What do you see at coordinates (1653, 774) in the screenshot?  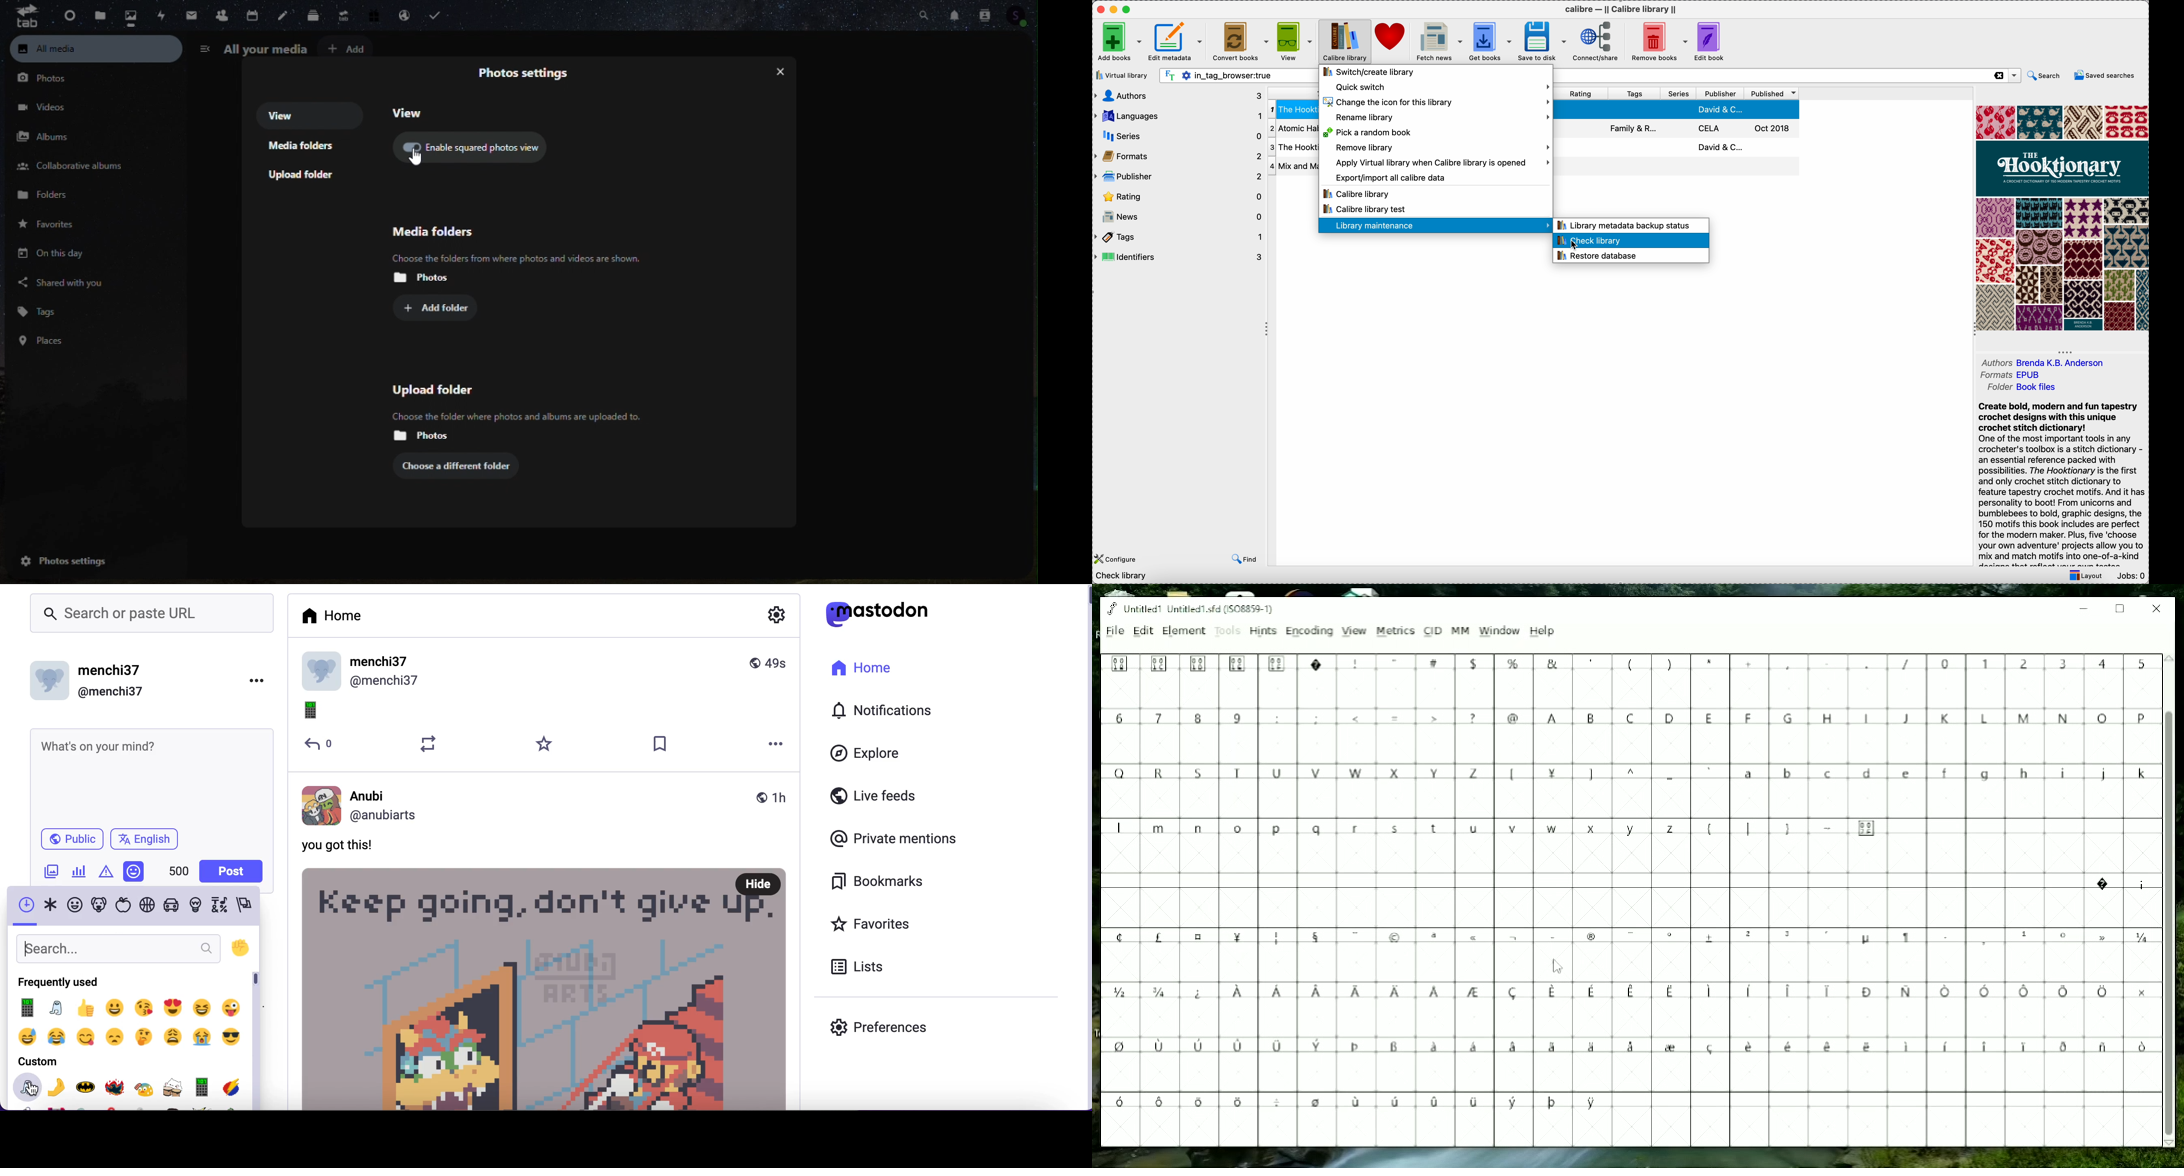 I see `Symbols` at bounding box center [1653, 774].